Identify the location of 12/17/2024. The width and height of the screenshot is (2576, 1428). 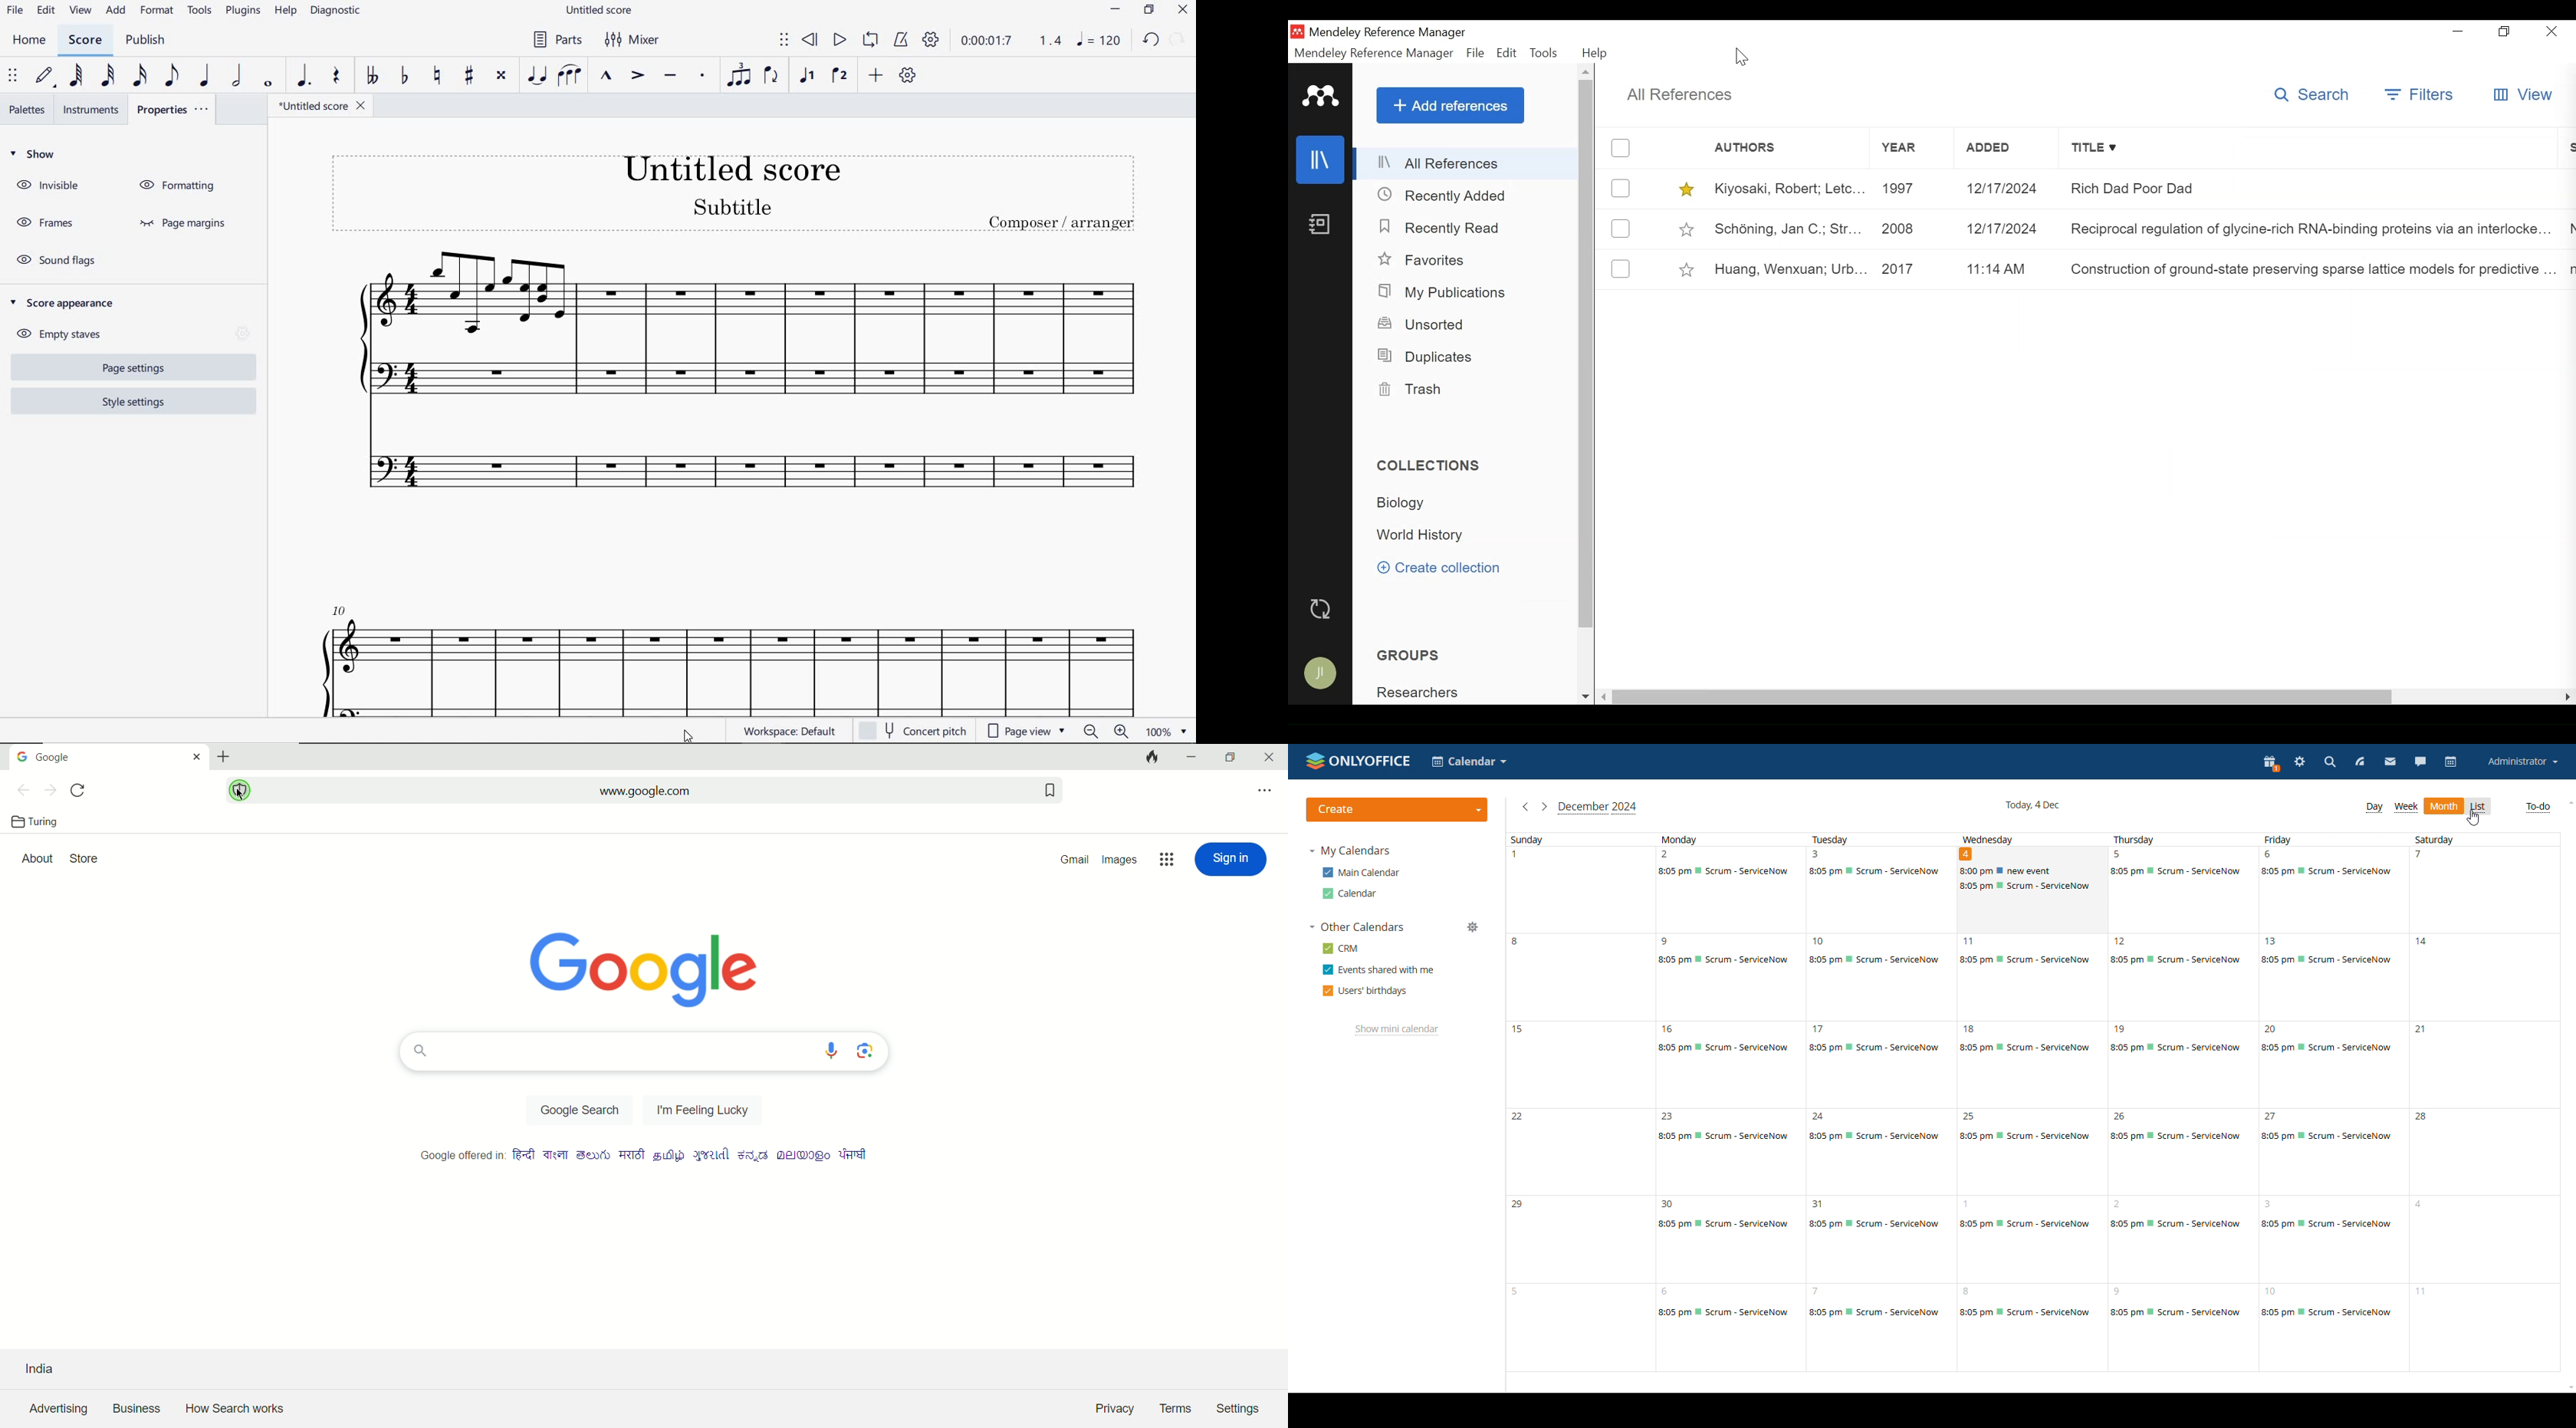
(2002, 230).